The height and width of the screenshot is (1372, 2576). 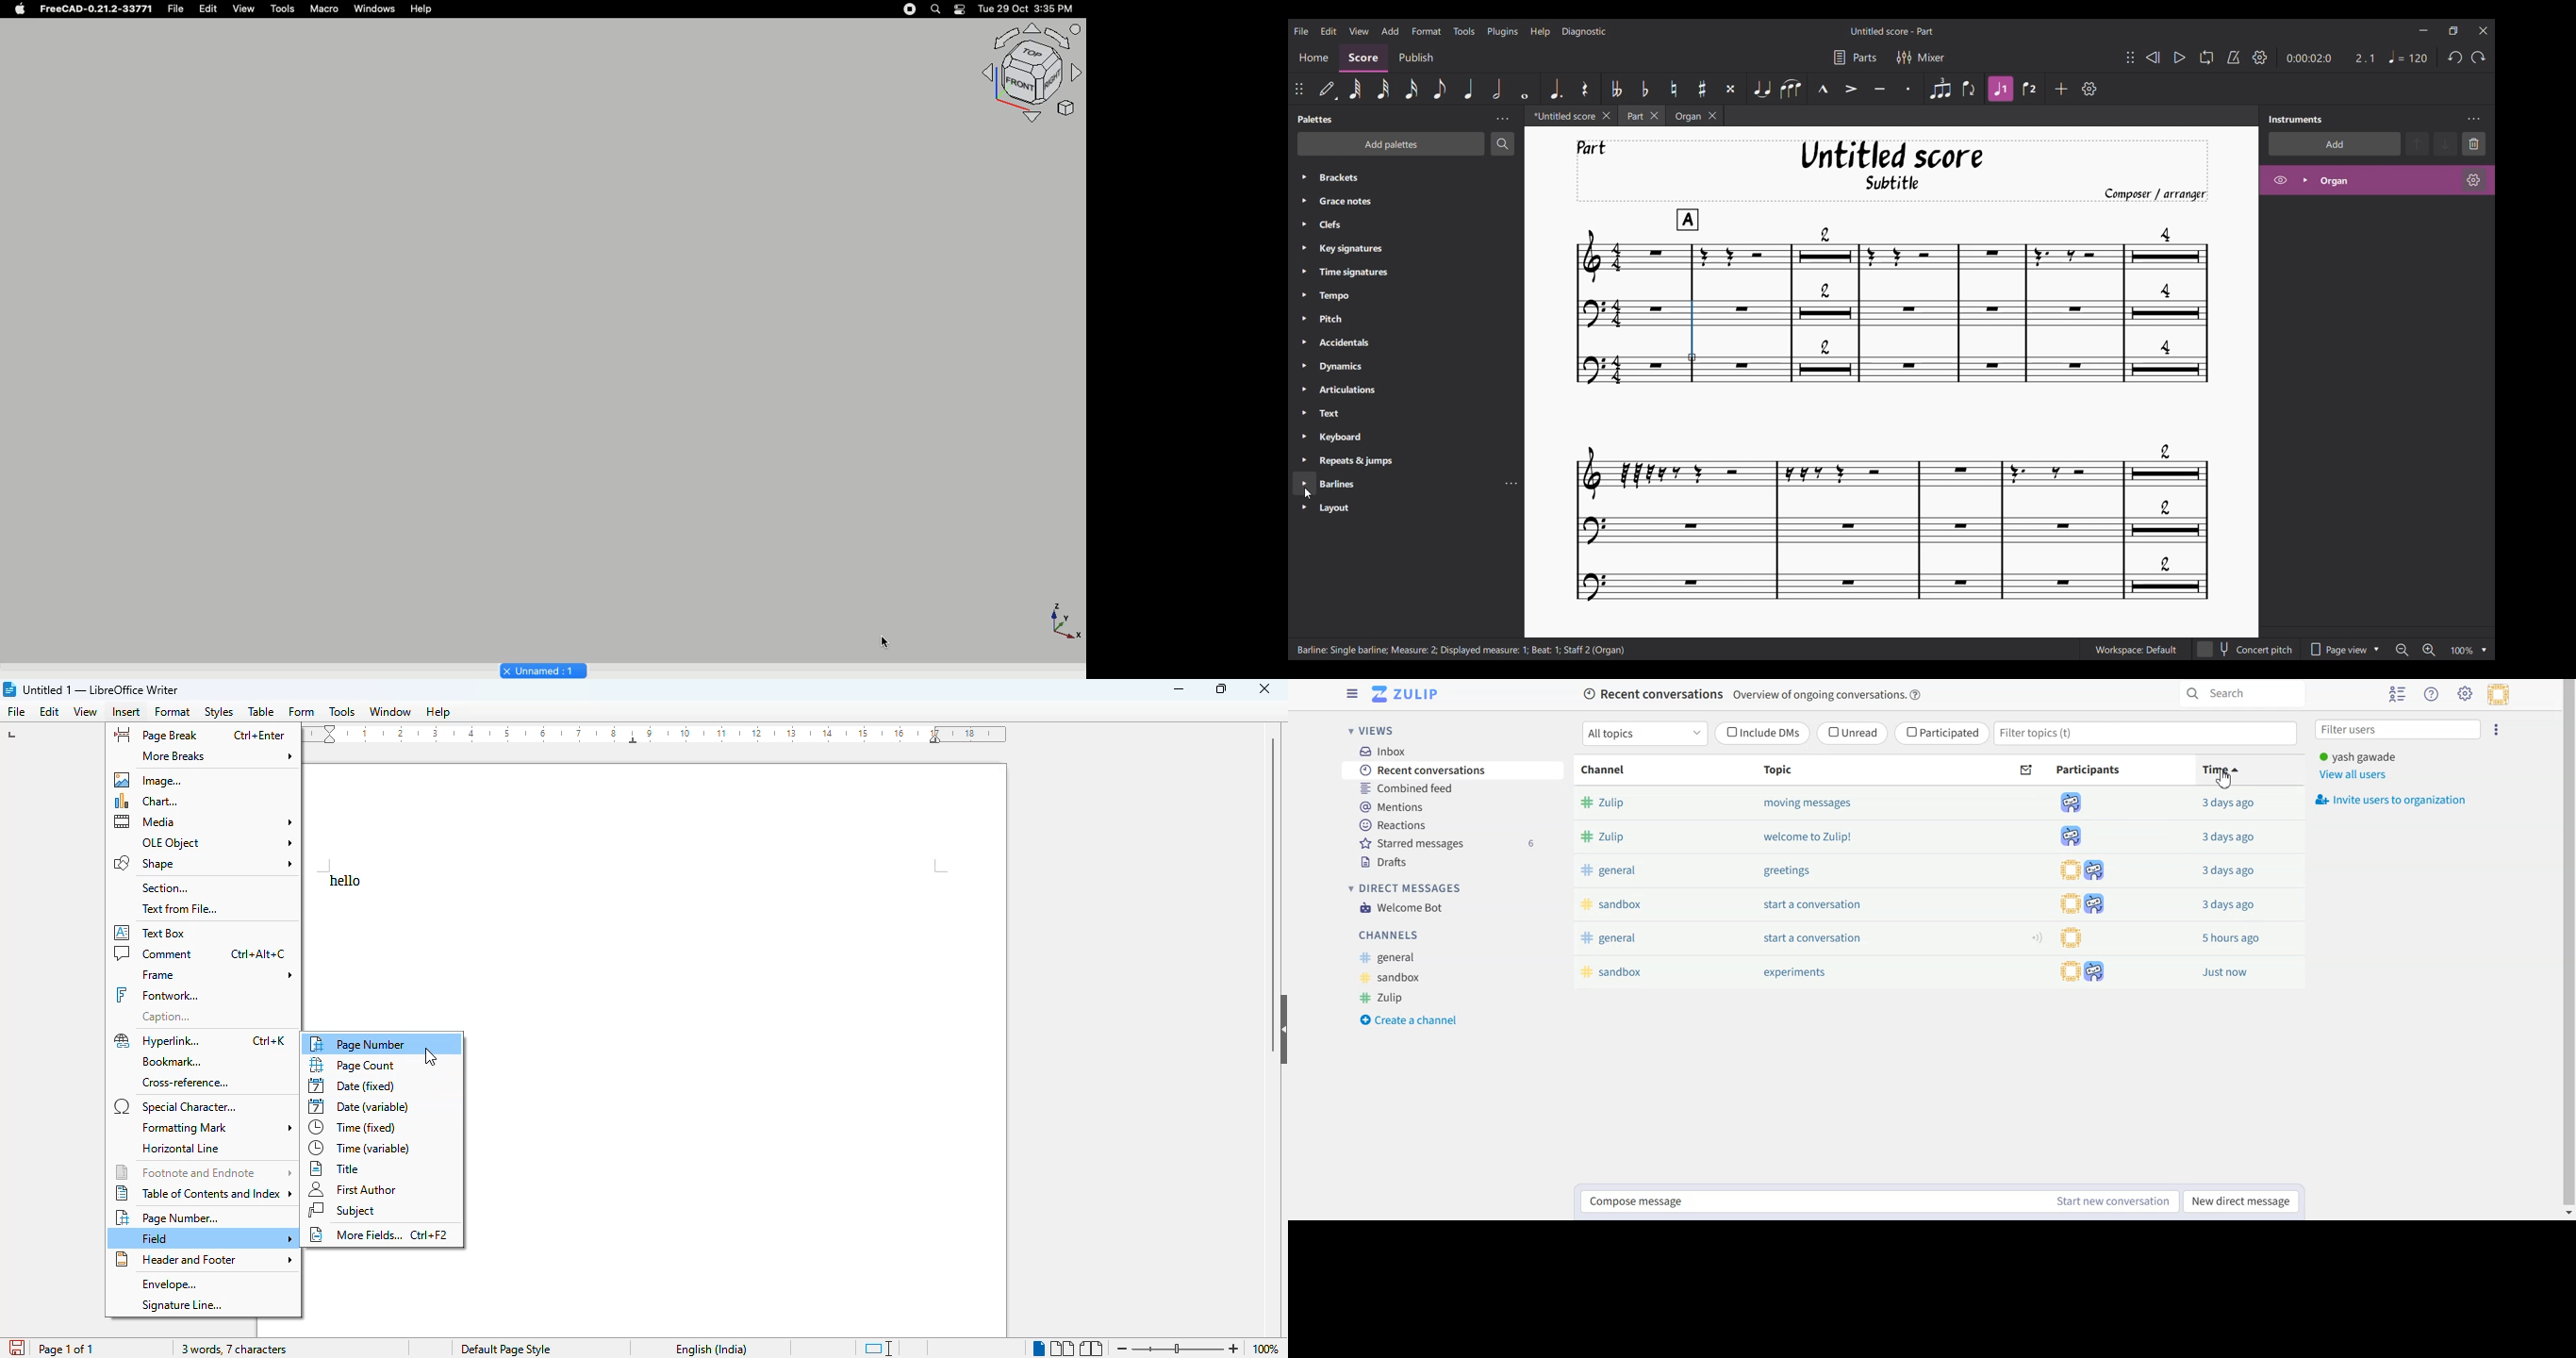 I want to click on Settings , so click(x=2465, y=693).